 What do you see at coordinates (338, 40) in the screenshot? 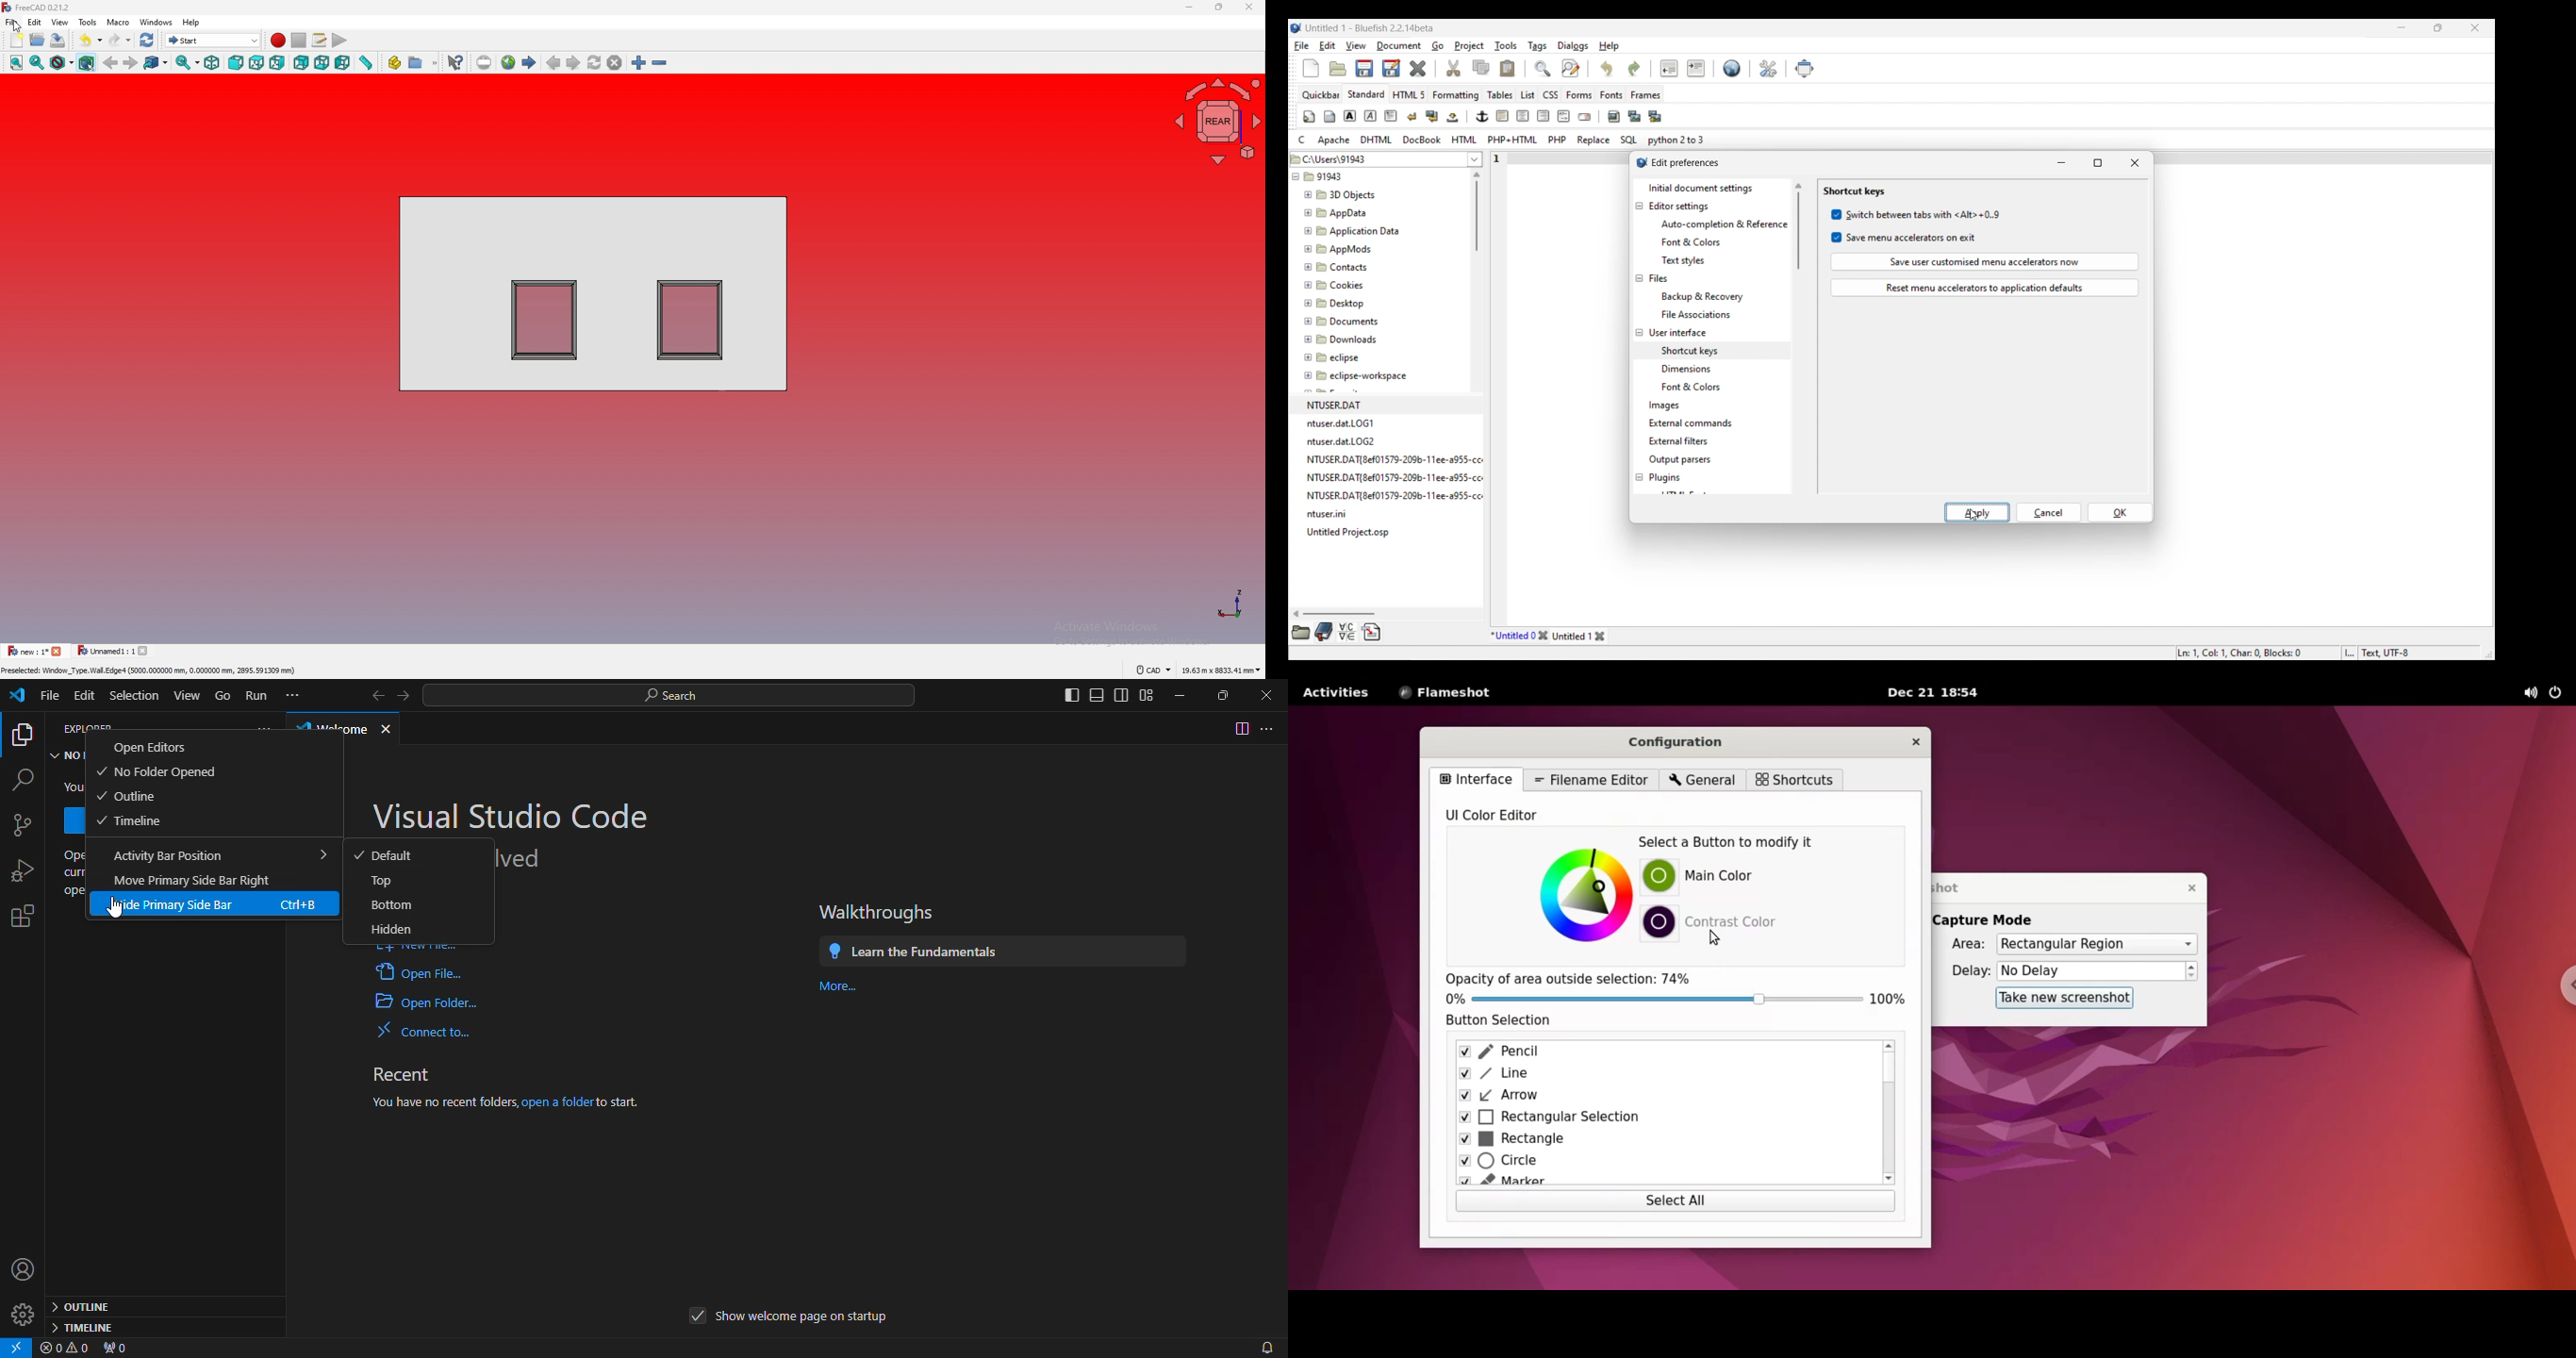
I see `execute macro` at bounding box center [338, 40].